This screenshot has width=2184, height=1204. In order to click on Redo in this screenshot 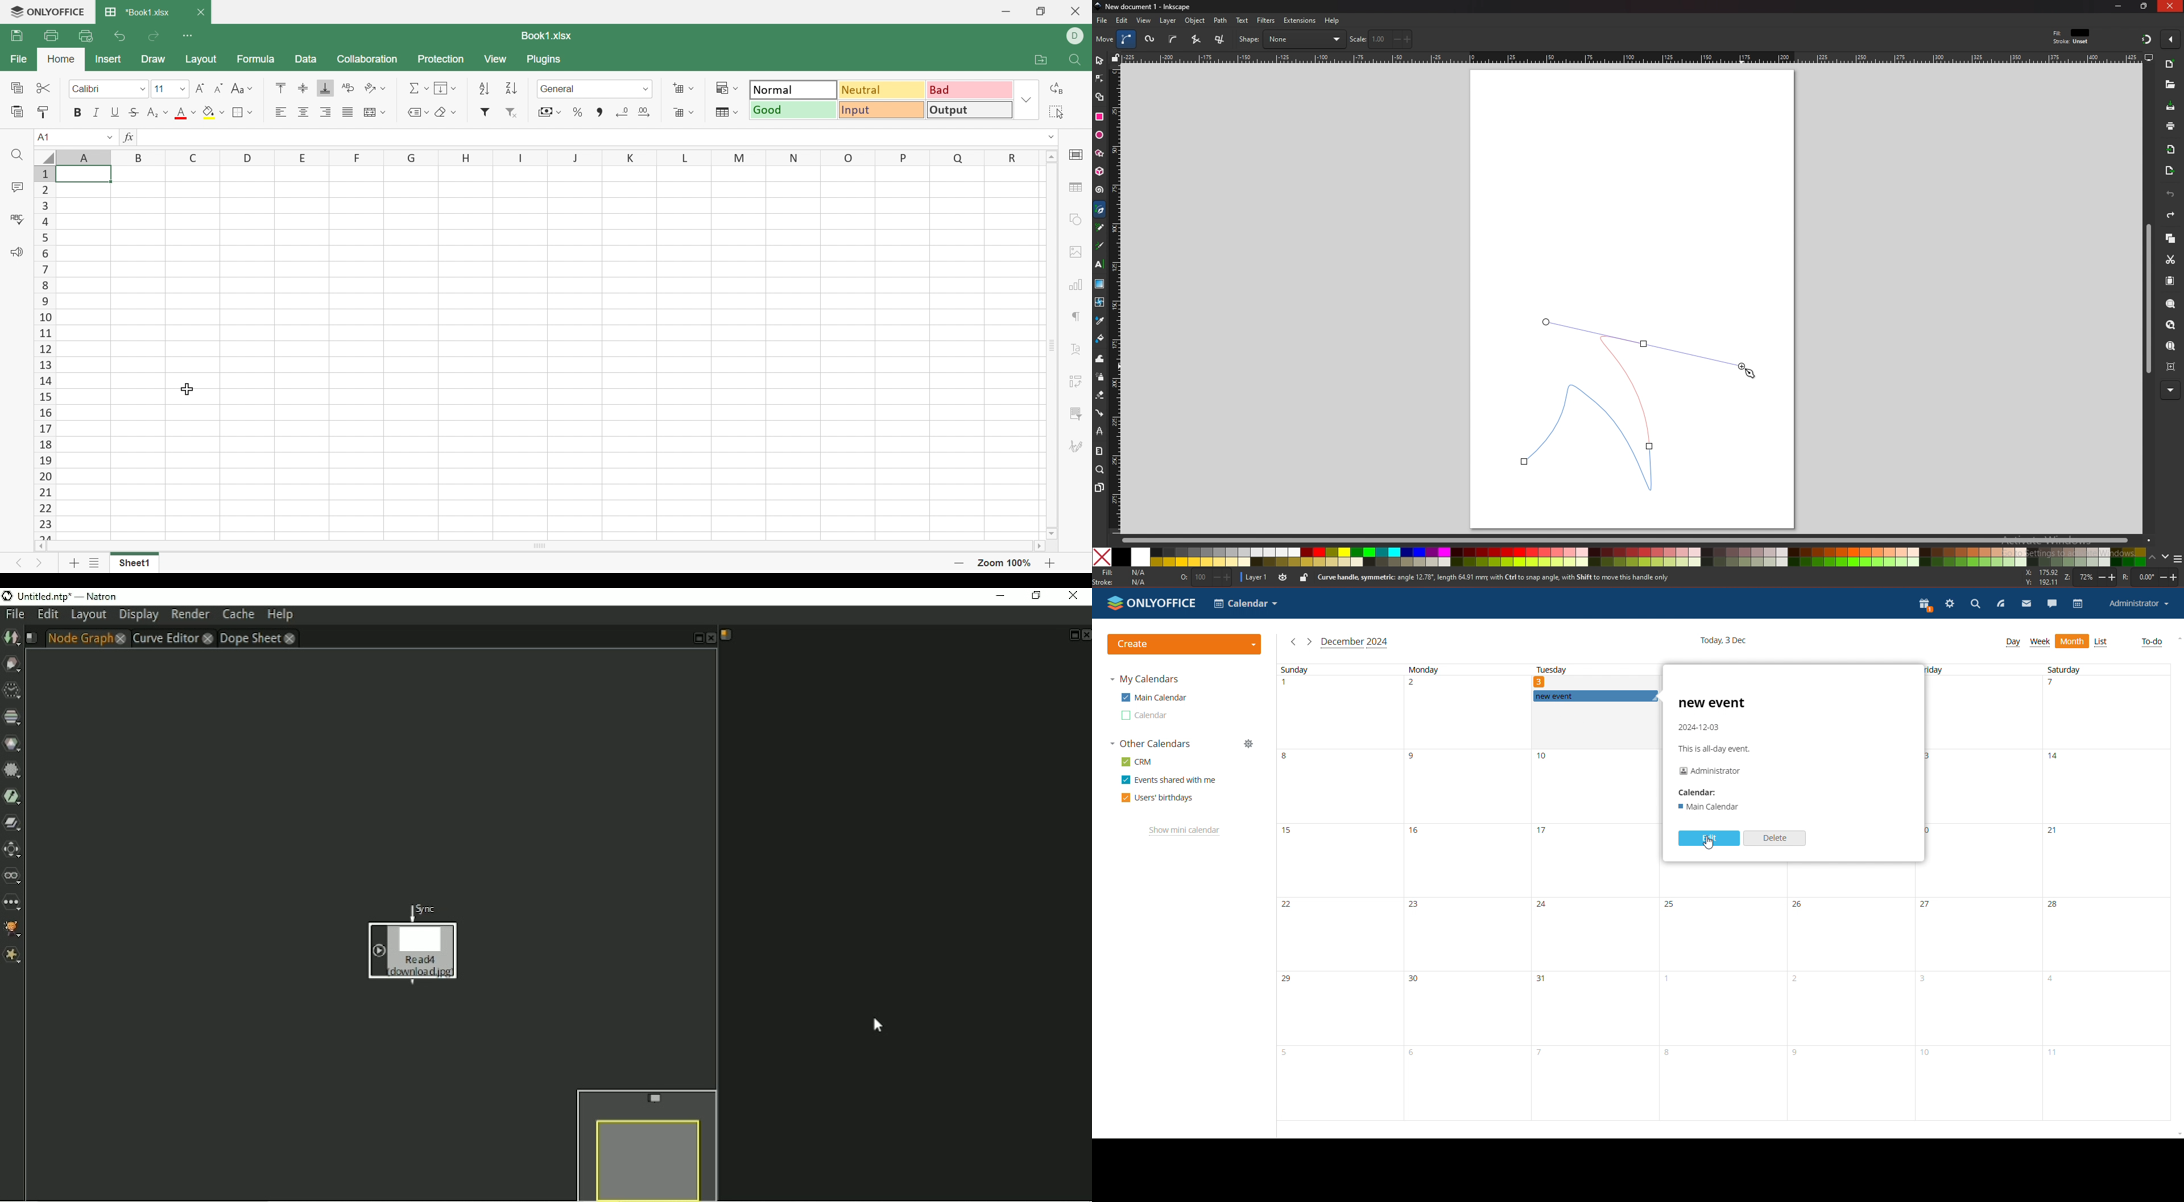, I will do `click(155, 37)`.